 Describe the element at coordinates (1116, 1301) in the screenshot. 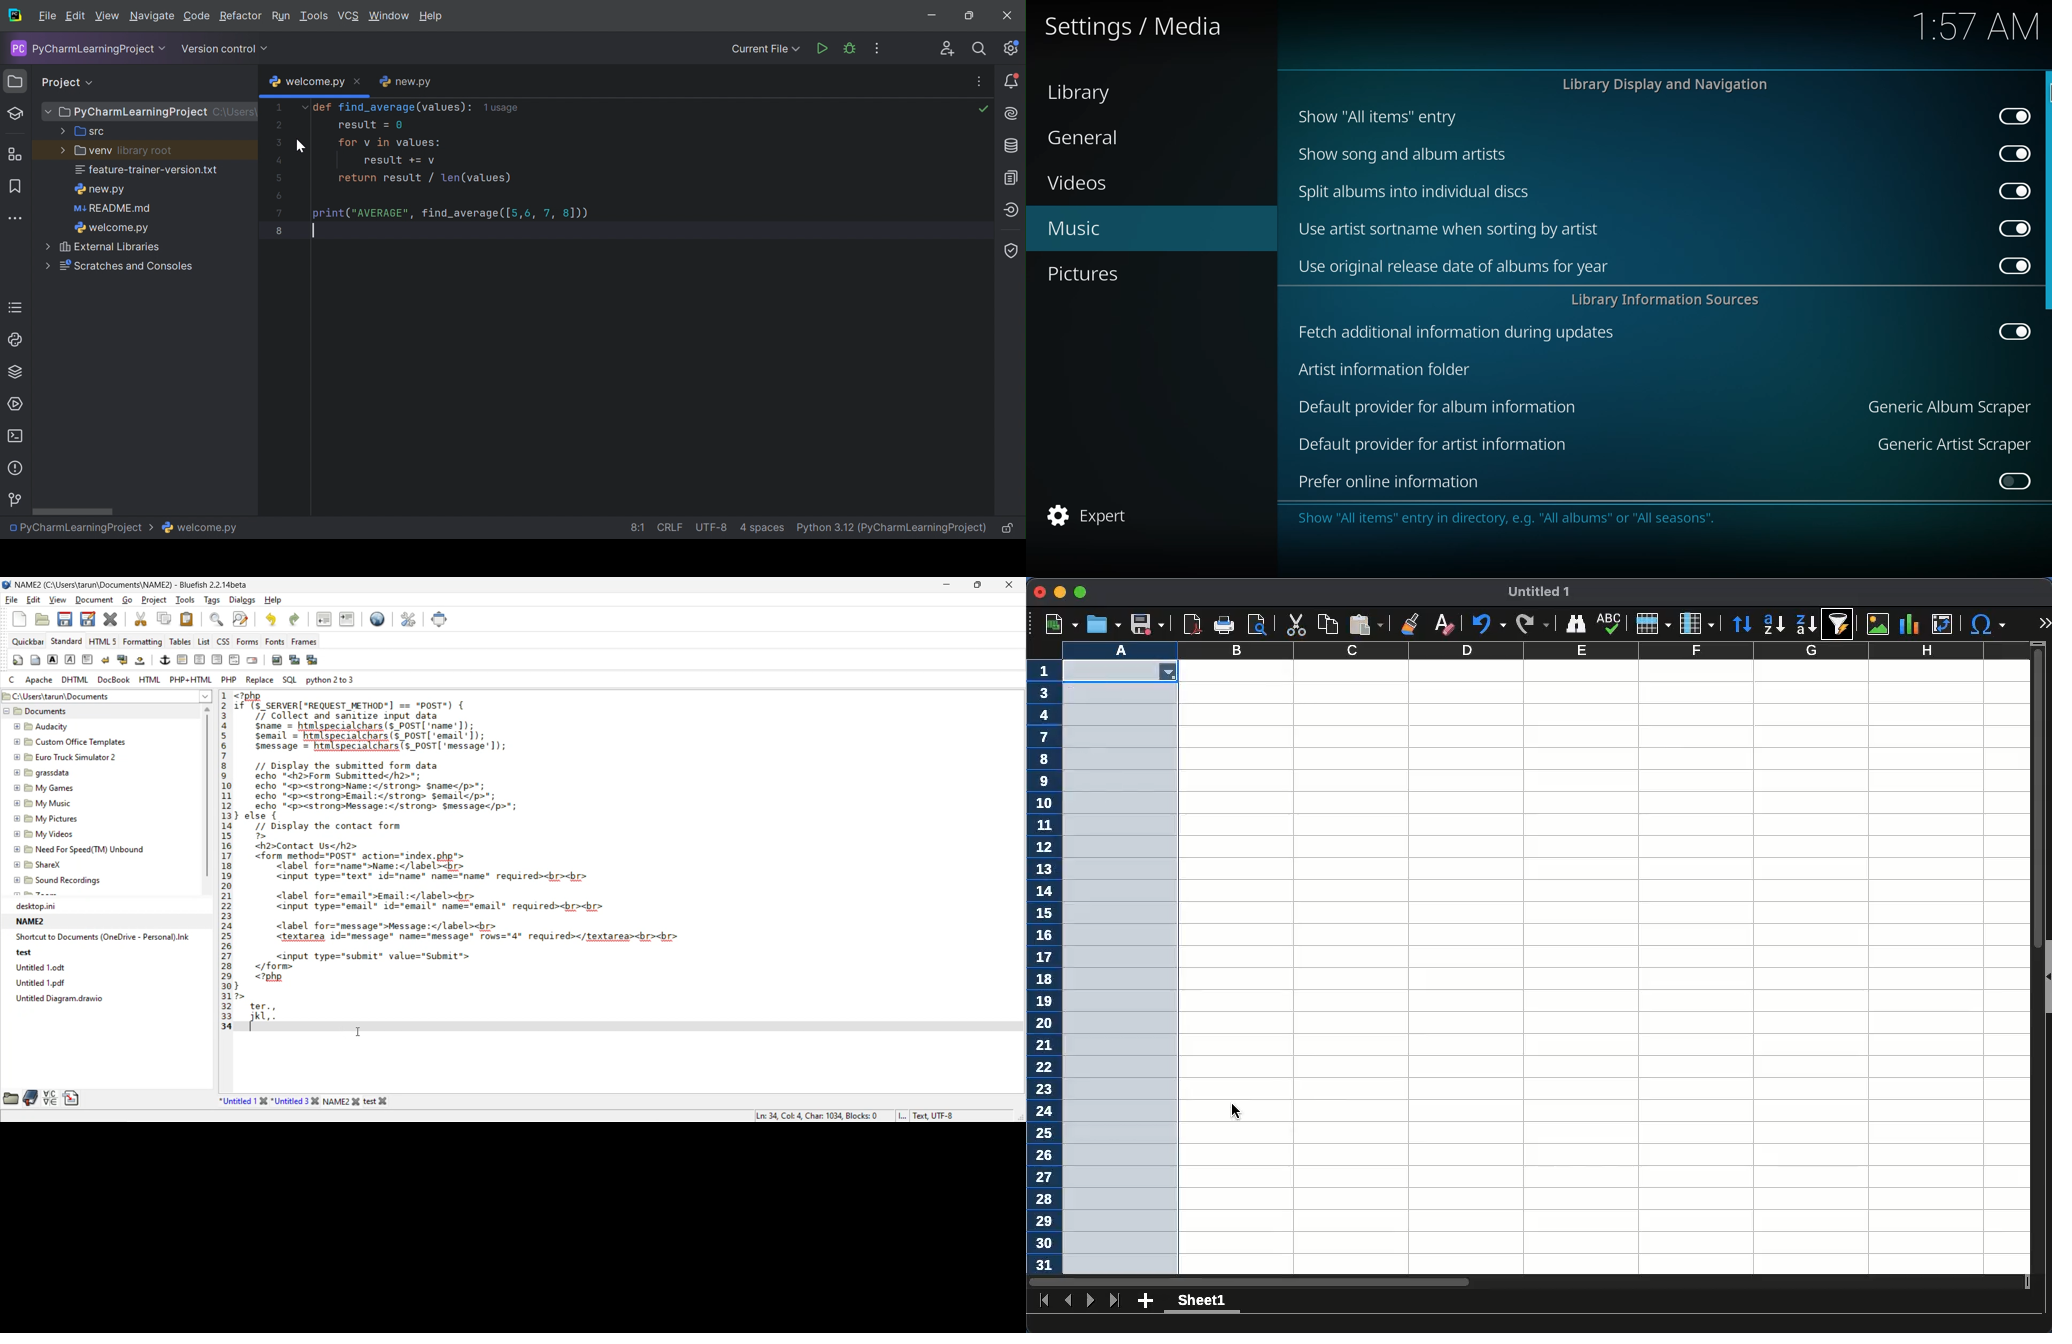

I see `last sheet` at that location.